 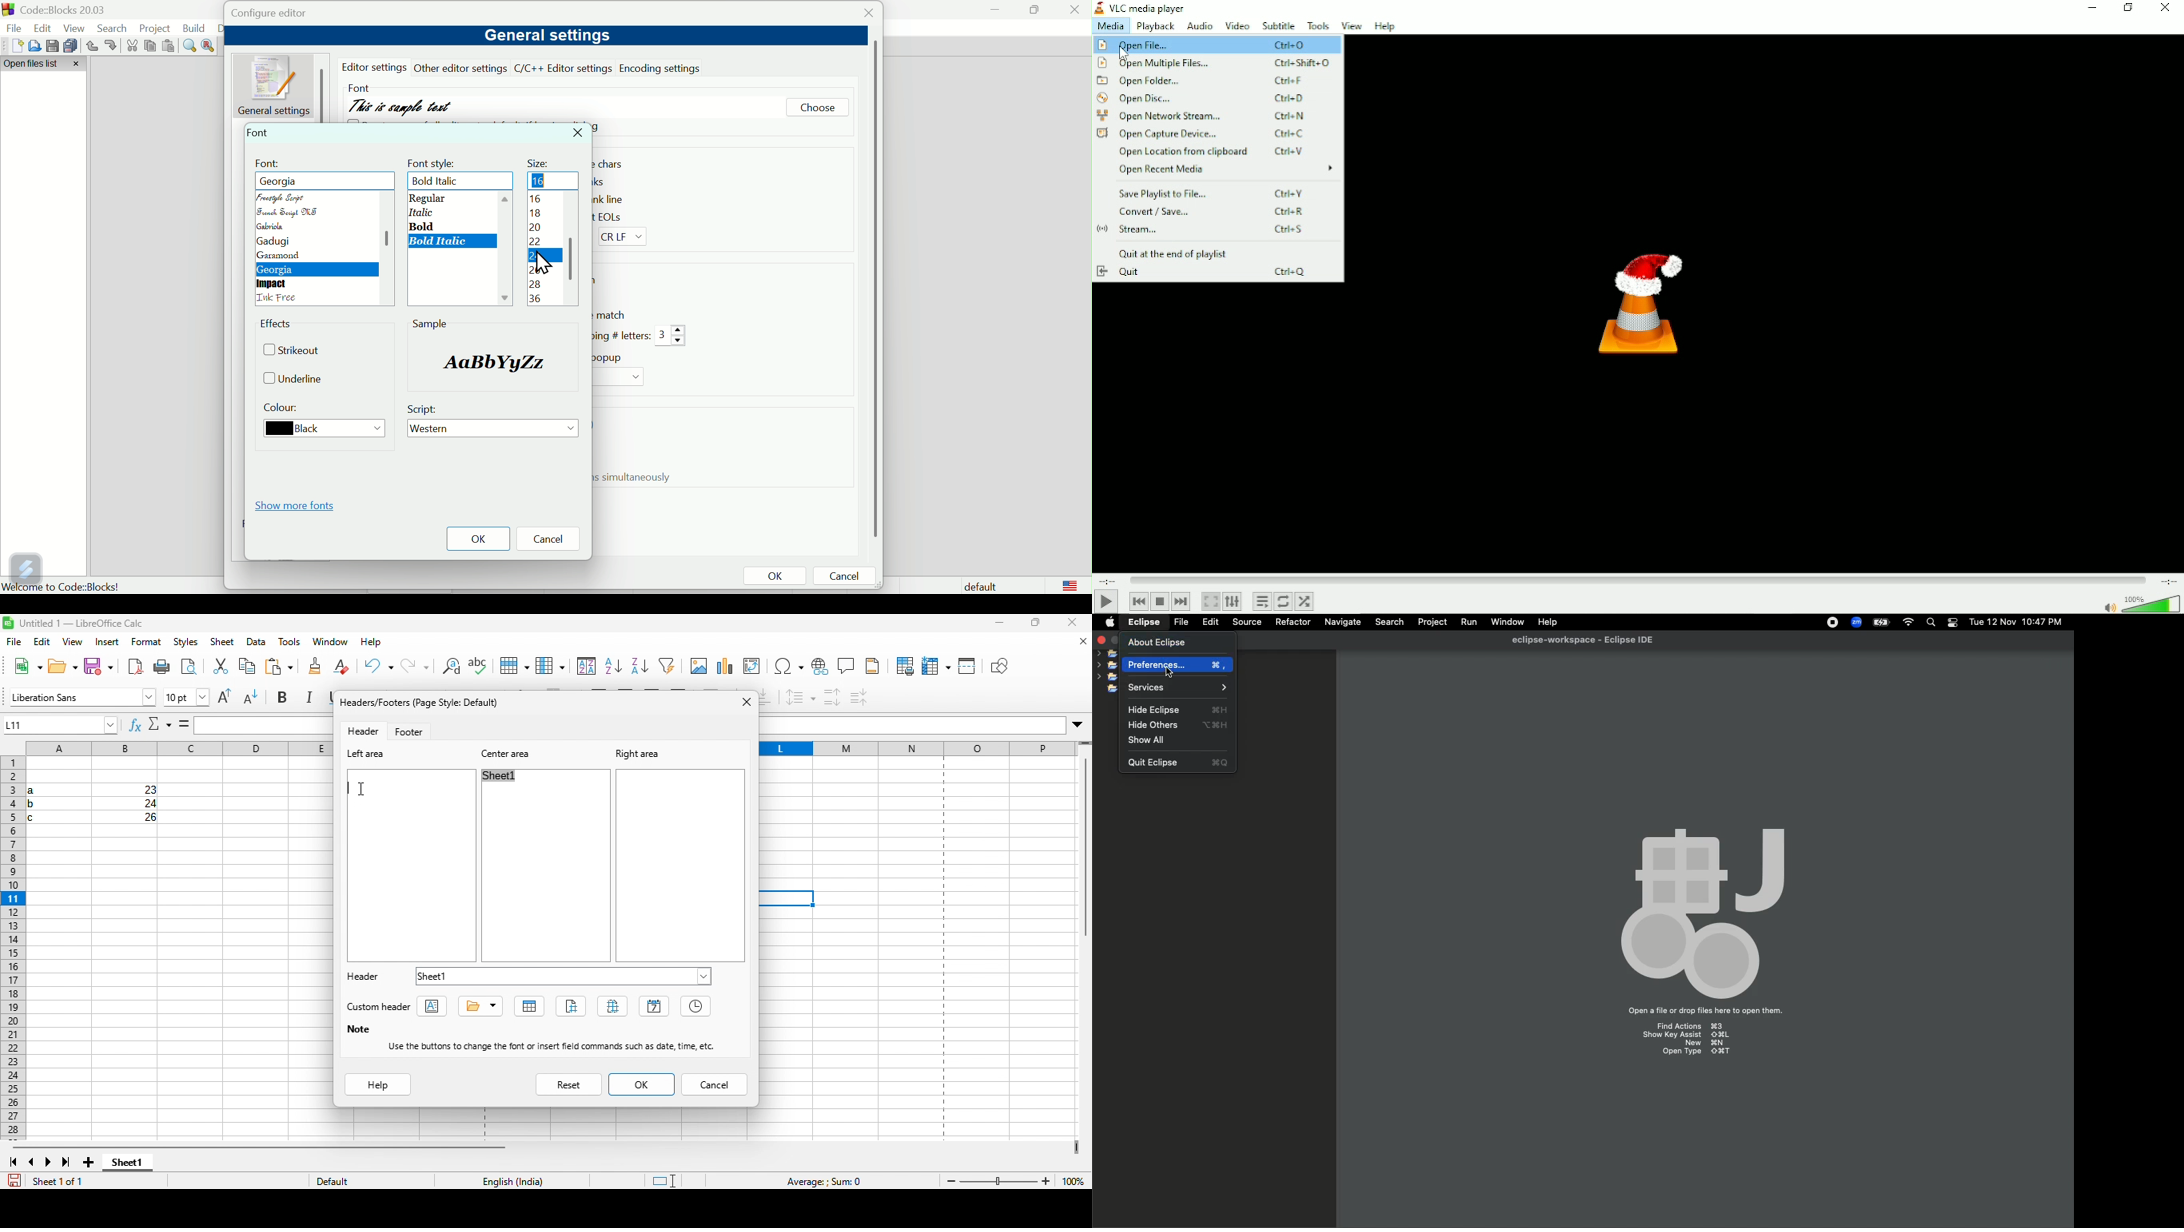 What do you see at coordinates (437, 1009) in the screenshot?
I see `text attribute` at bounding box center [437, 1009].